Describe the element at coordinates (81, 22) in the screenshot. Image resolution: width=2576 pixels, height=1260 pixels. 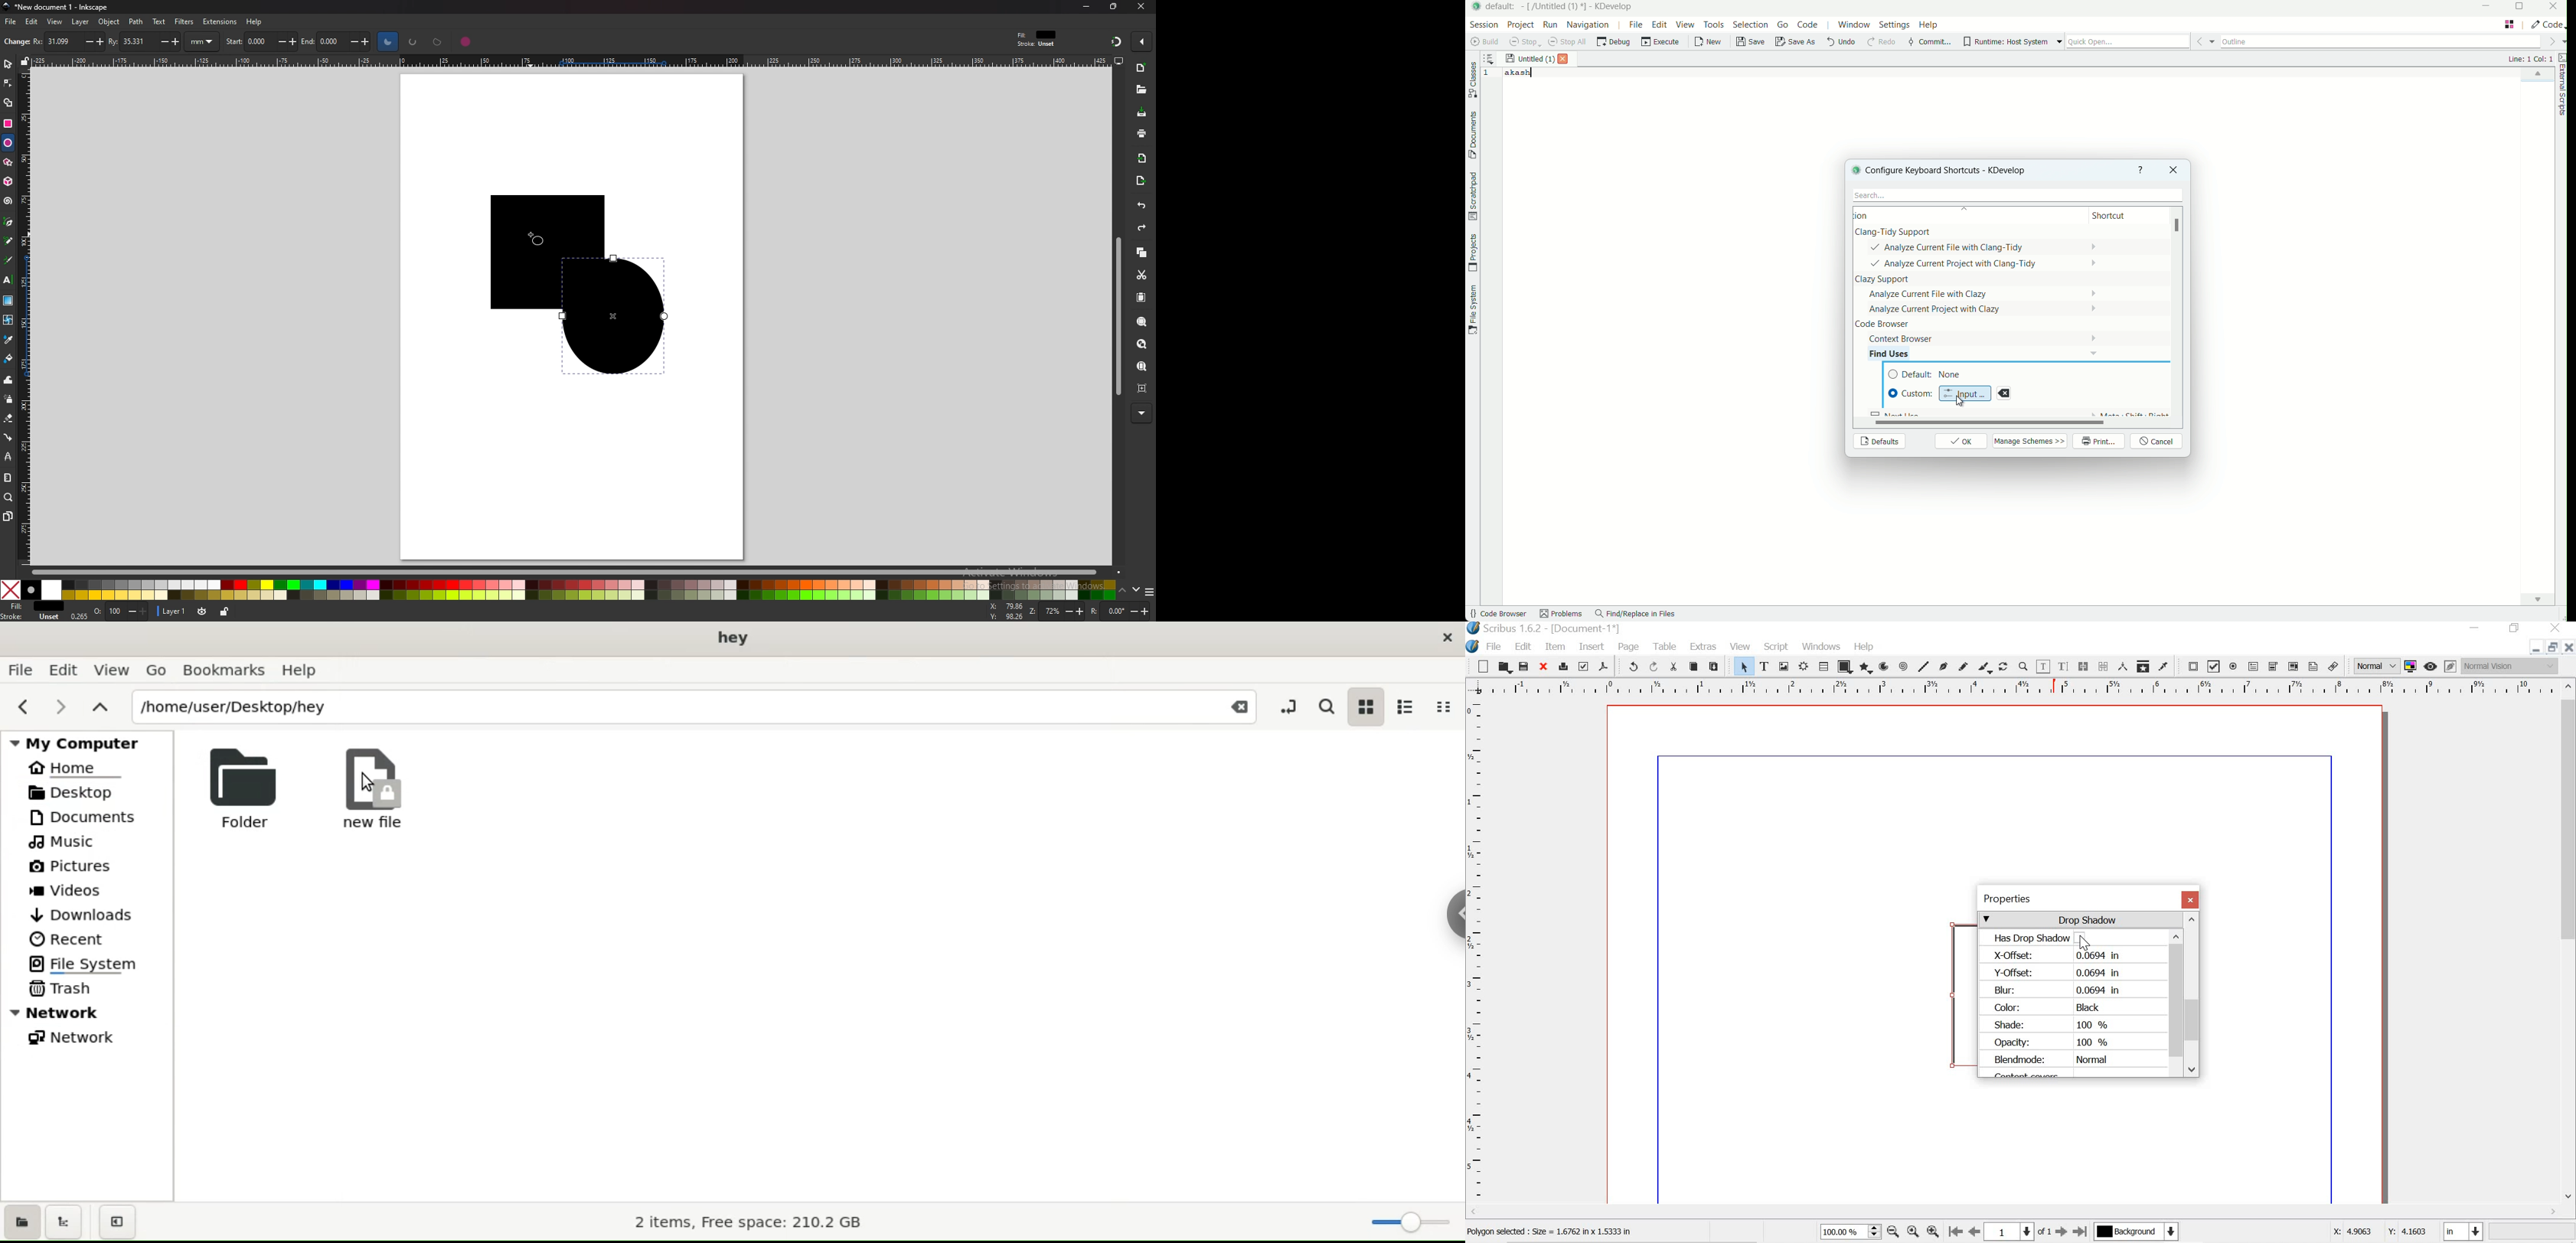
I see `layer` at that location.